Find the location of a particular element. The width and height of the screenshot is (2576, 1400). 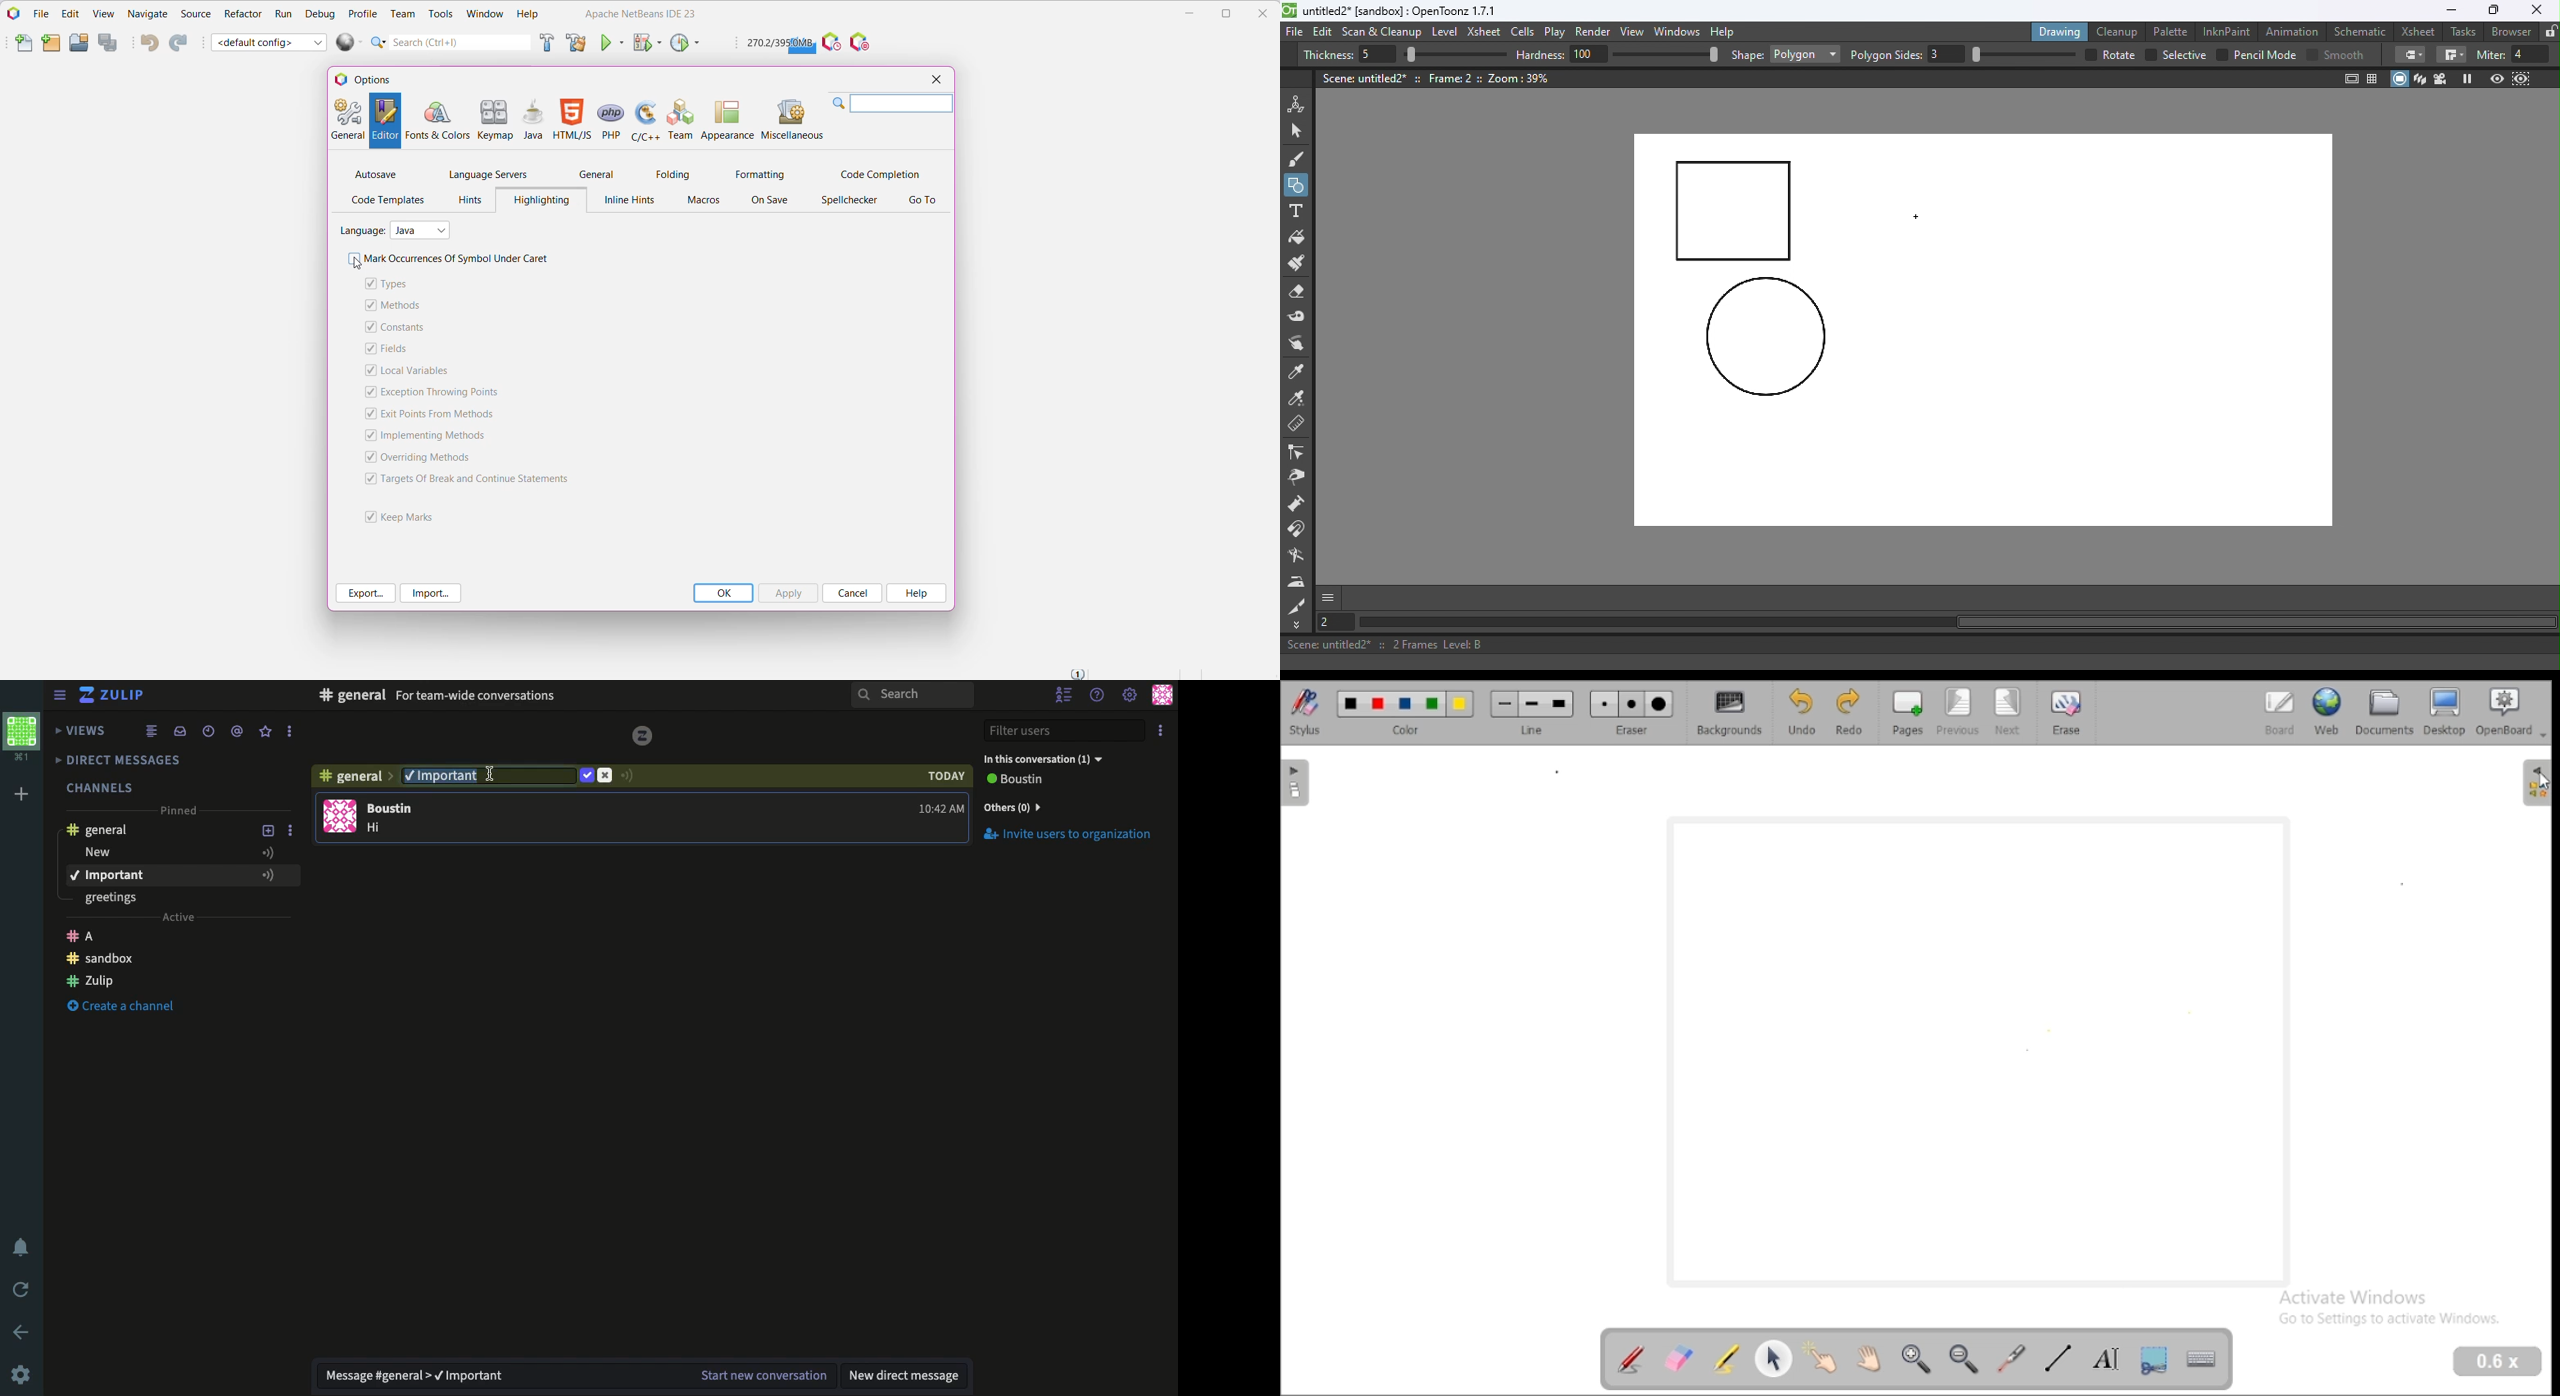

Profile is located at coordinates (1160, 696).